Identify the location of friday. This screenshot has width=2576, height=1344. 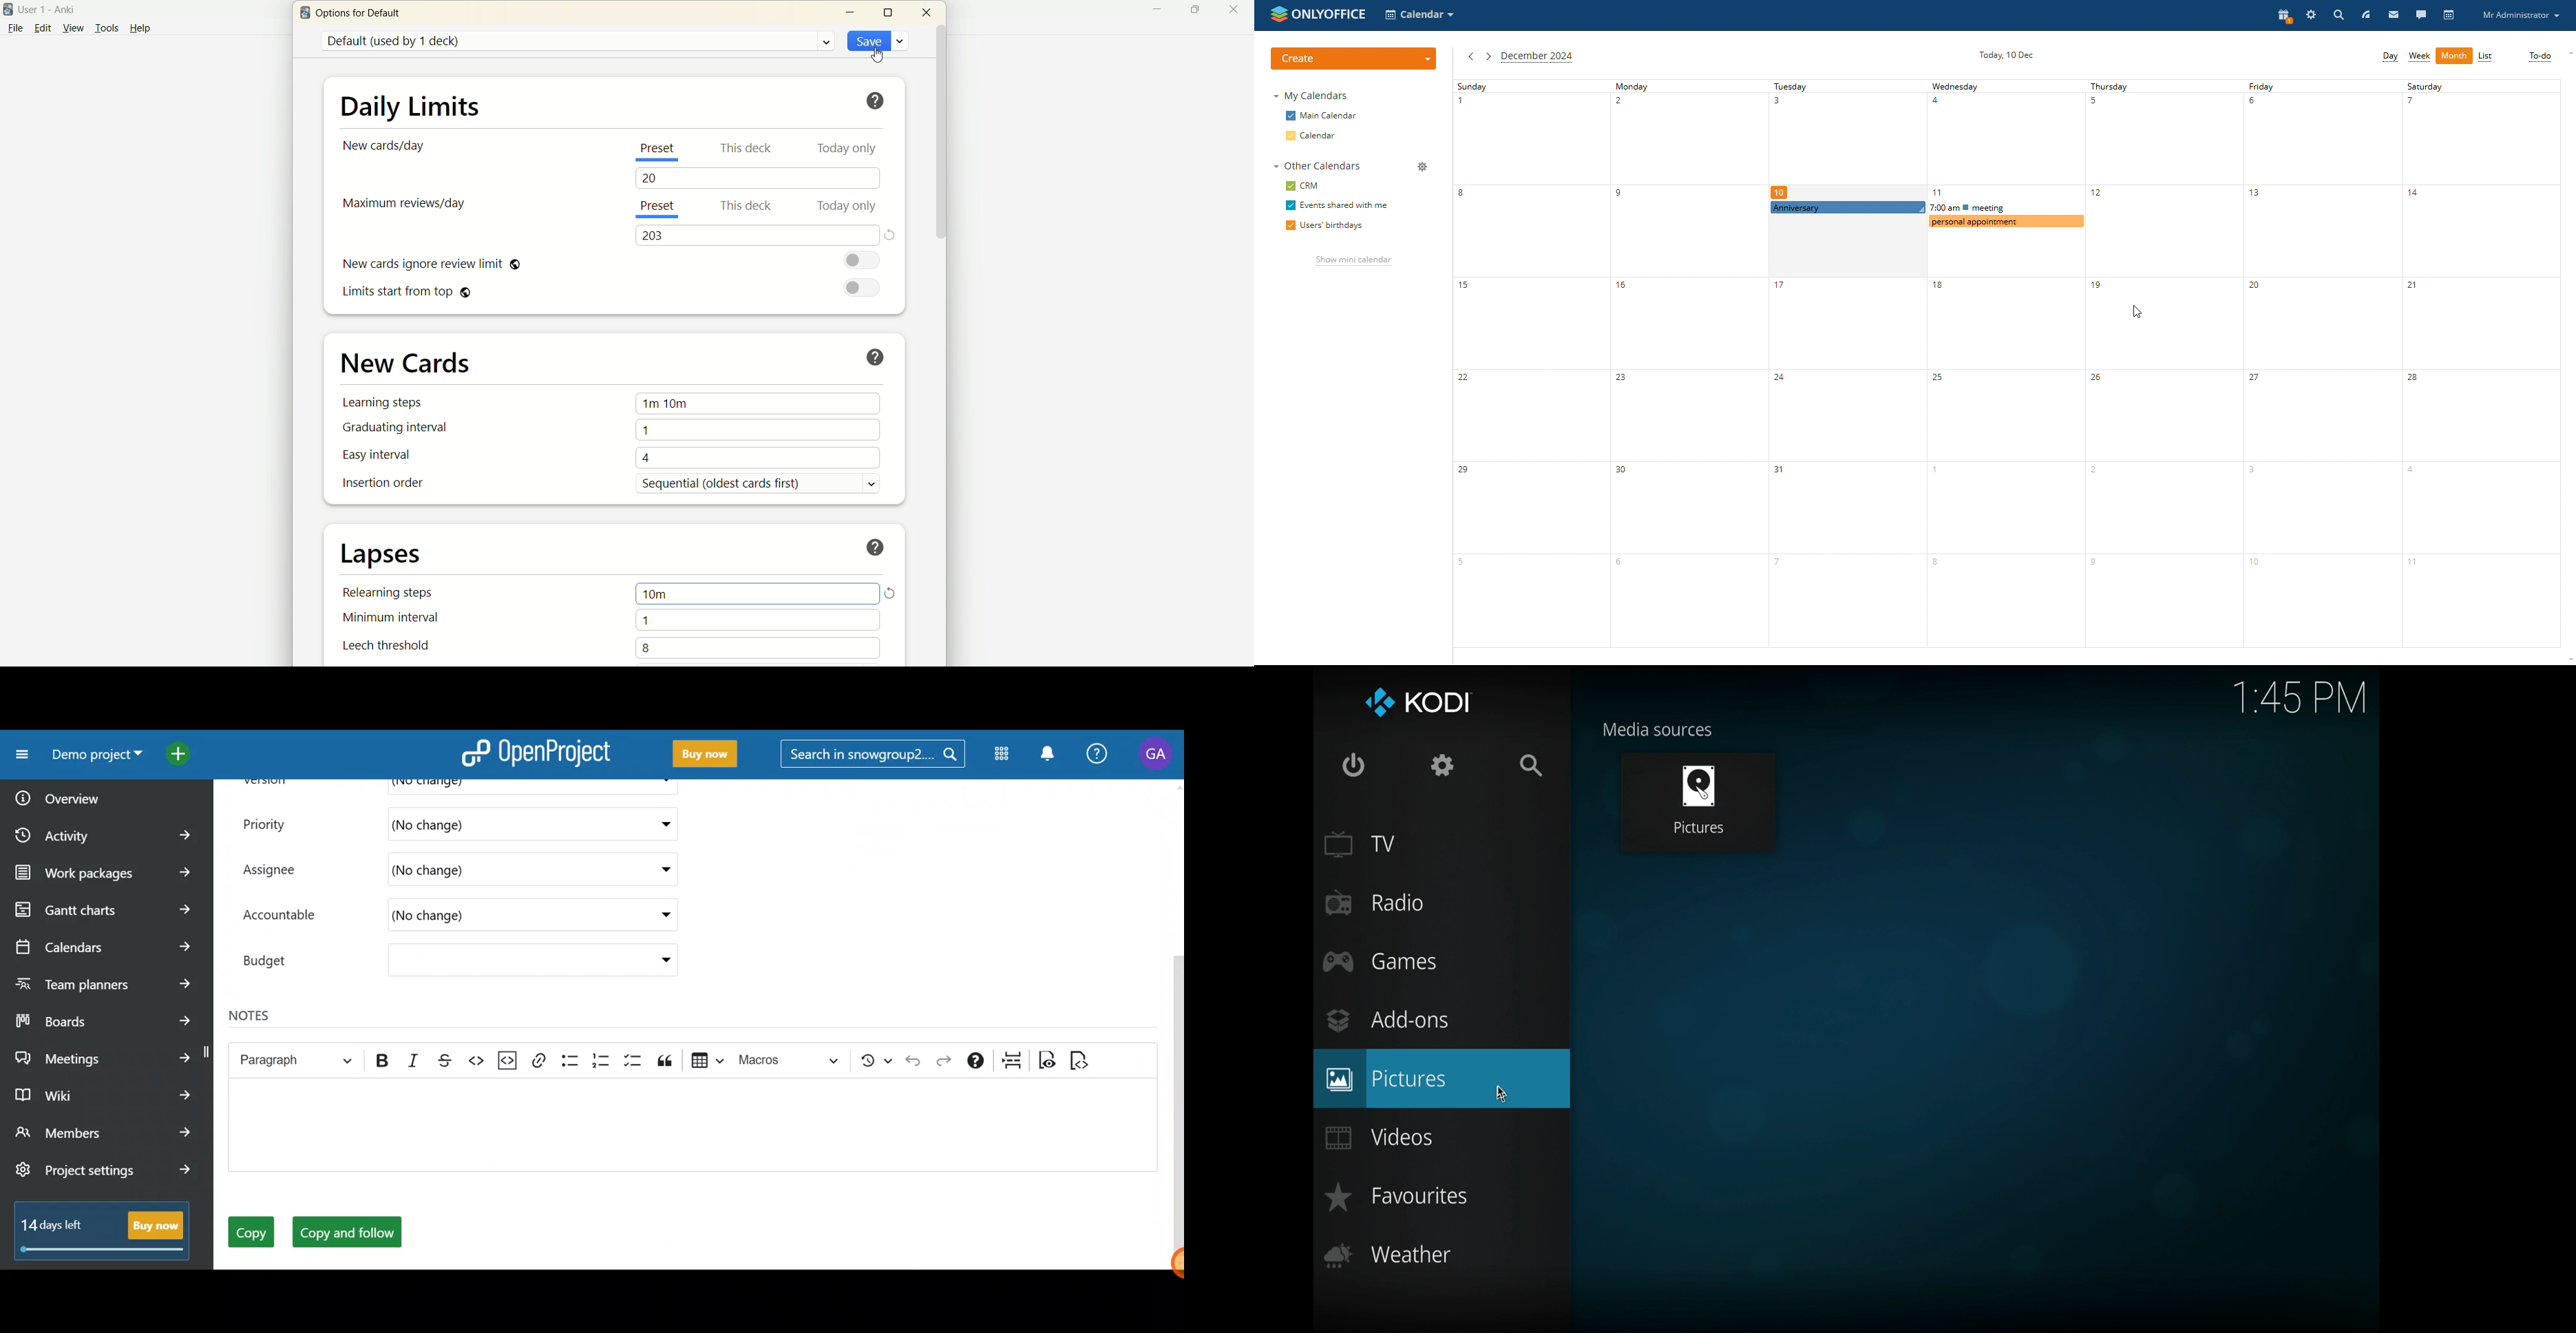
(2323, 364).